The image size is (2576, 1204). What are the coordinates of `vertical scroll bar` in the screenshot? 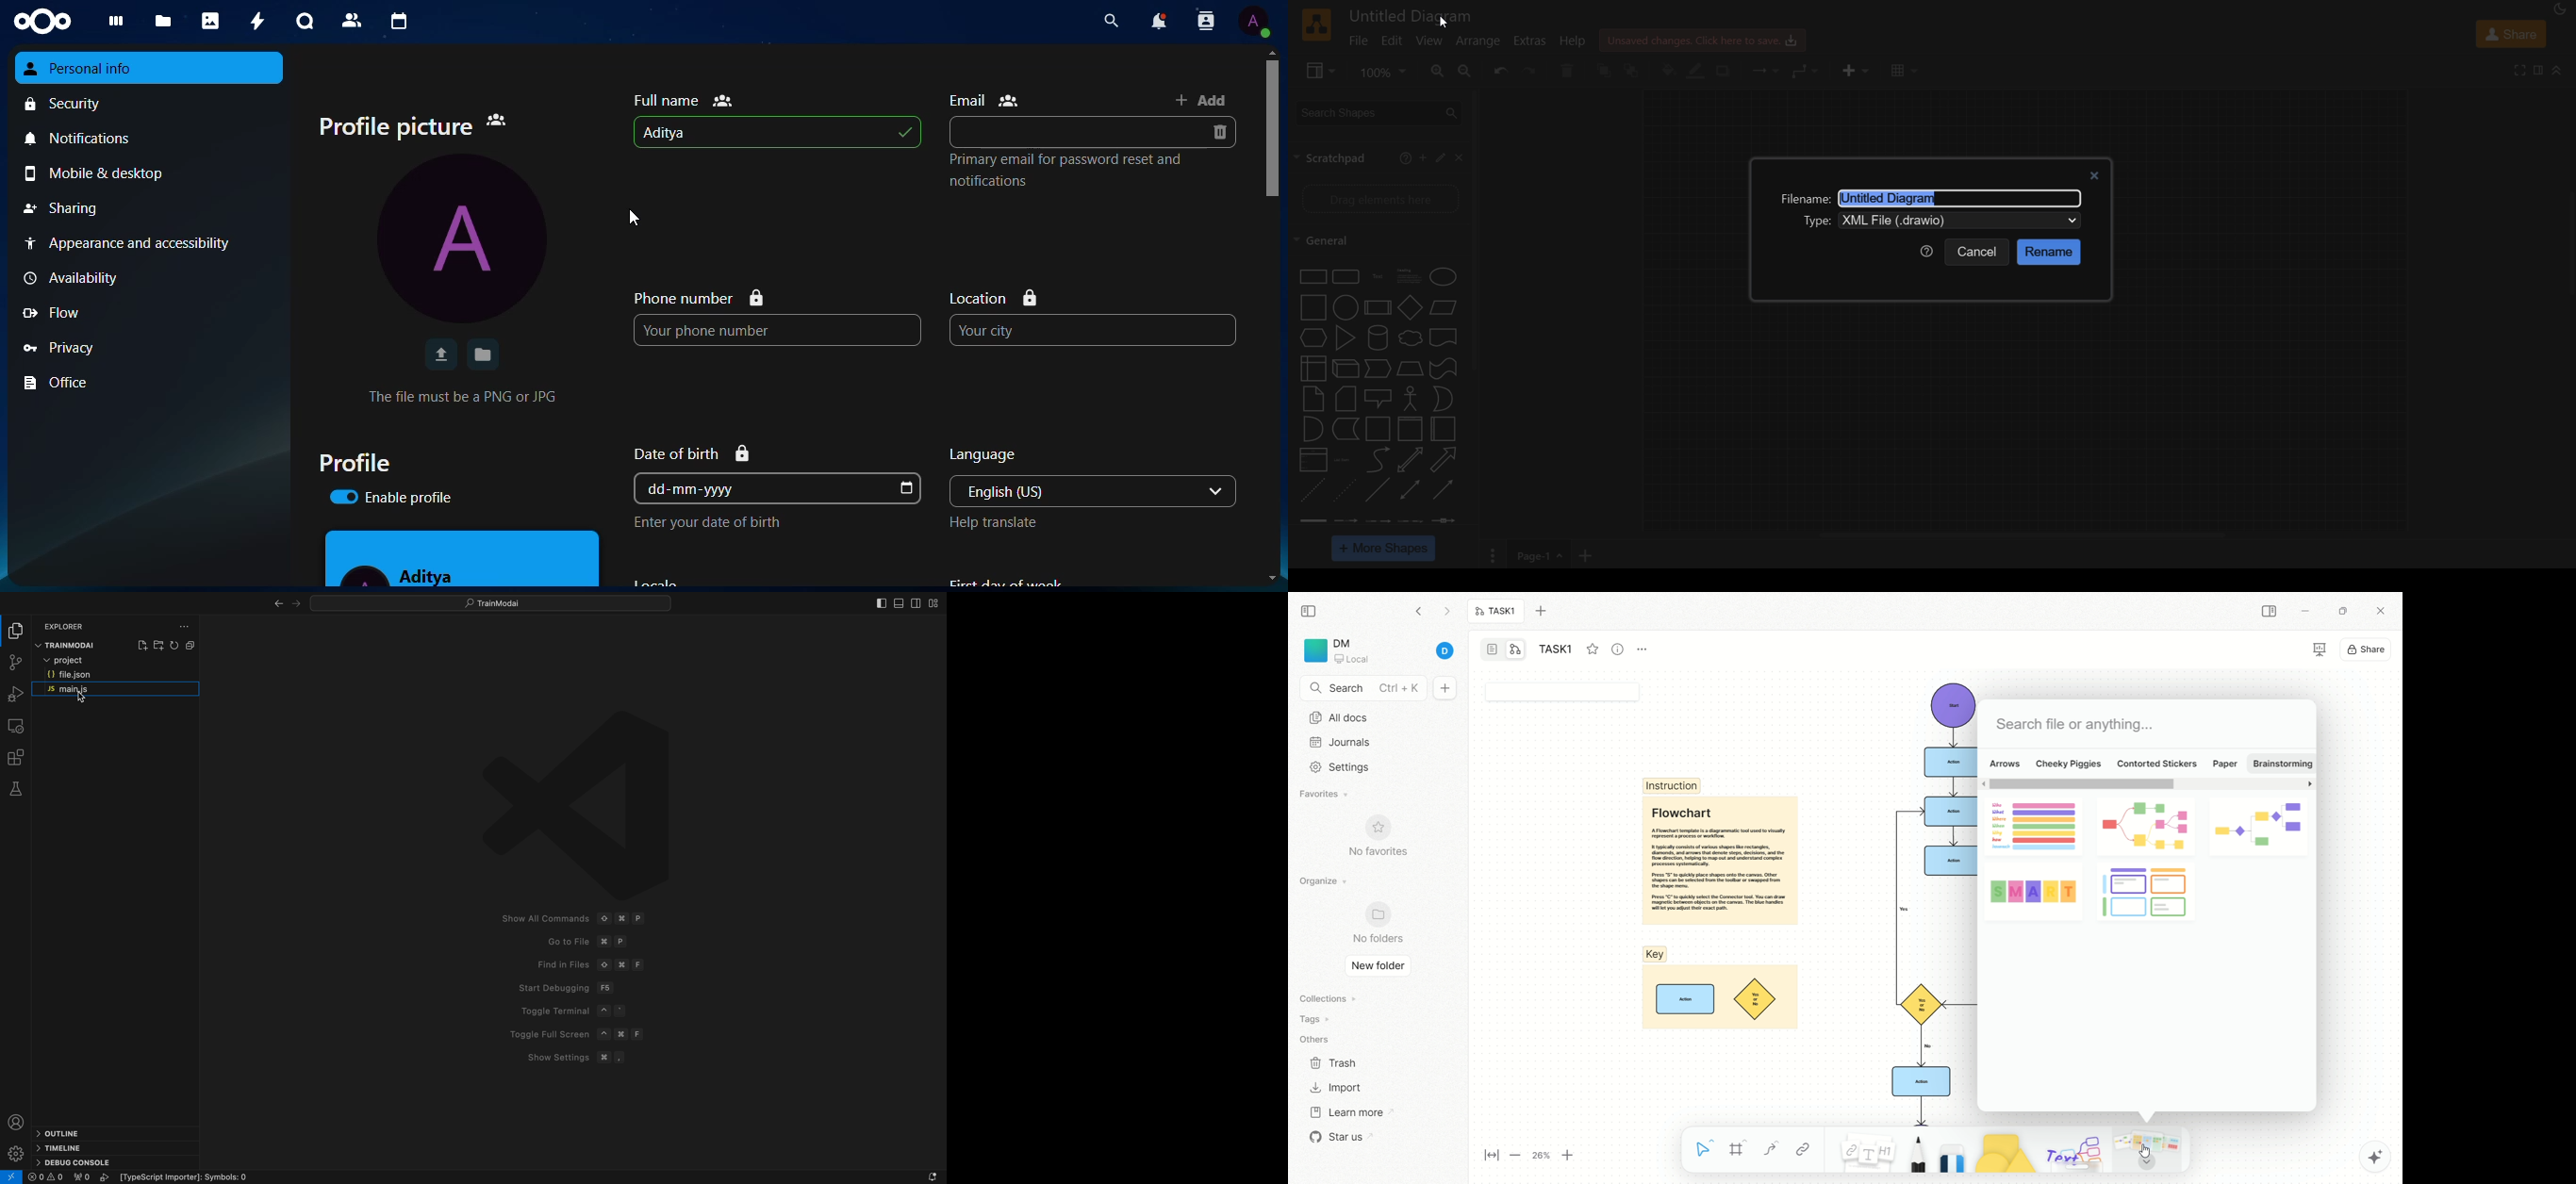 It's located at (1476, 229).